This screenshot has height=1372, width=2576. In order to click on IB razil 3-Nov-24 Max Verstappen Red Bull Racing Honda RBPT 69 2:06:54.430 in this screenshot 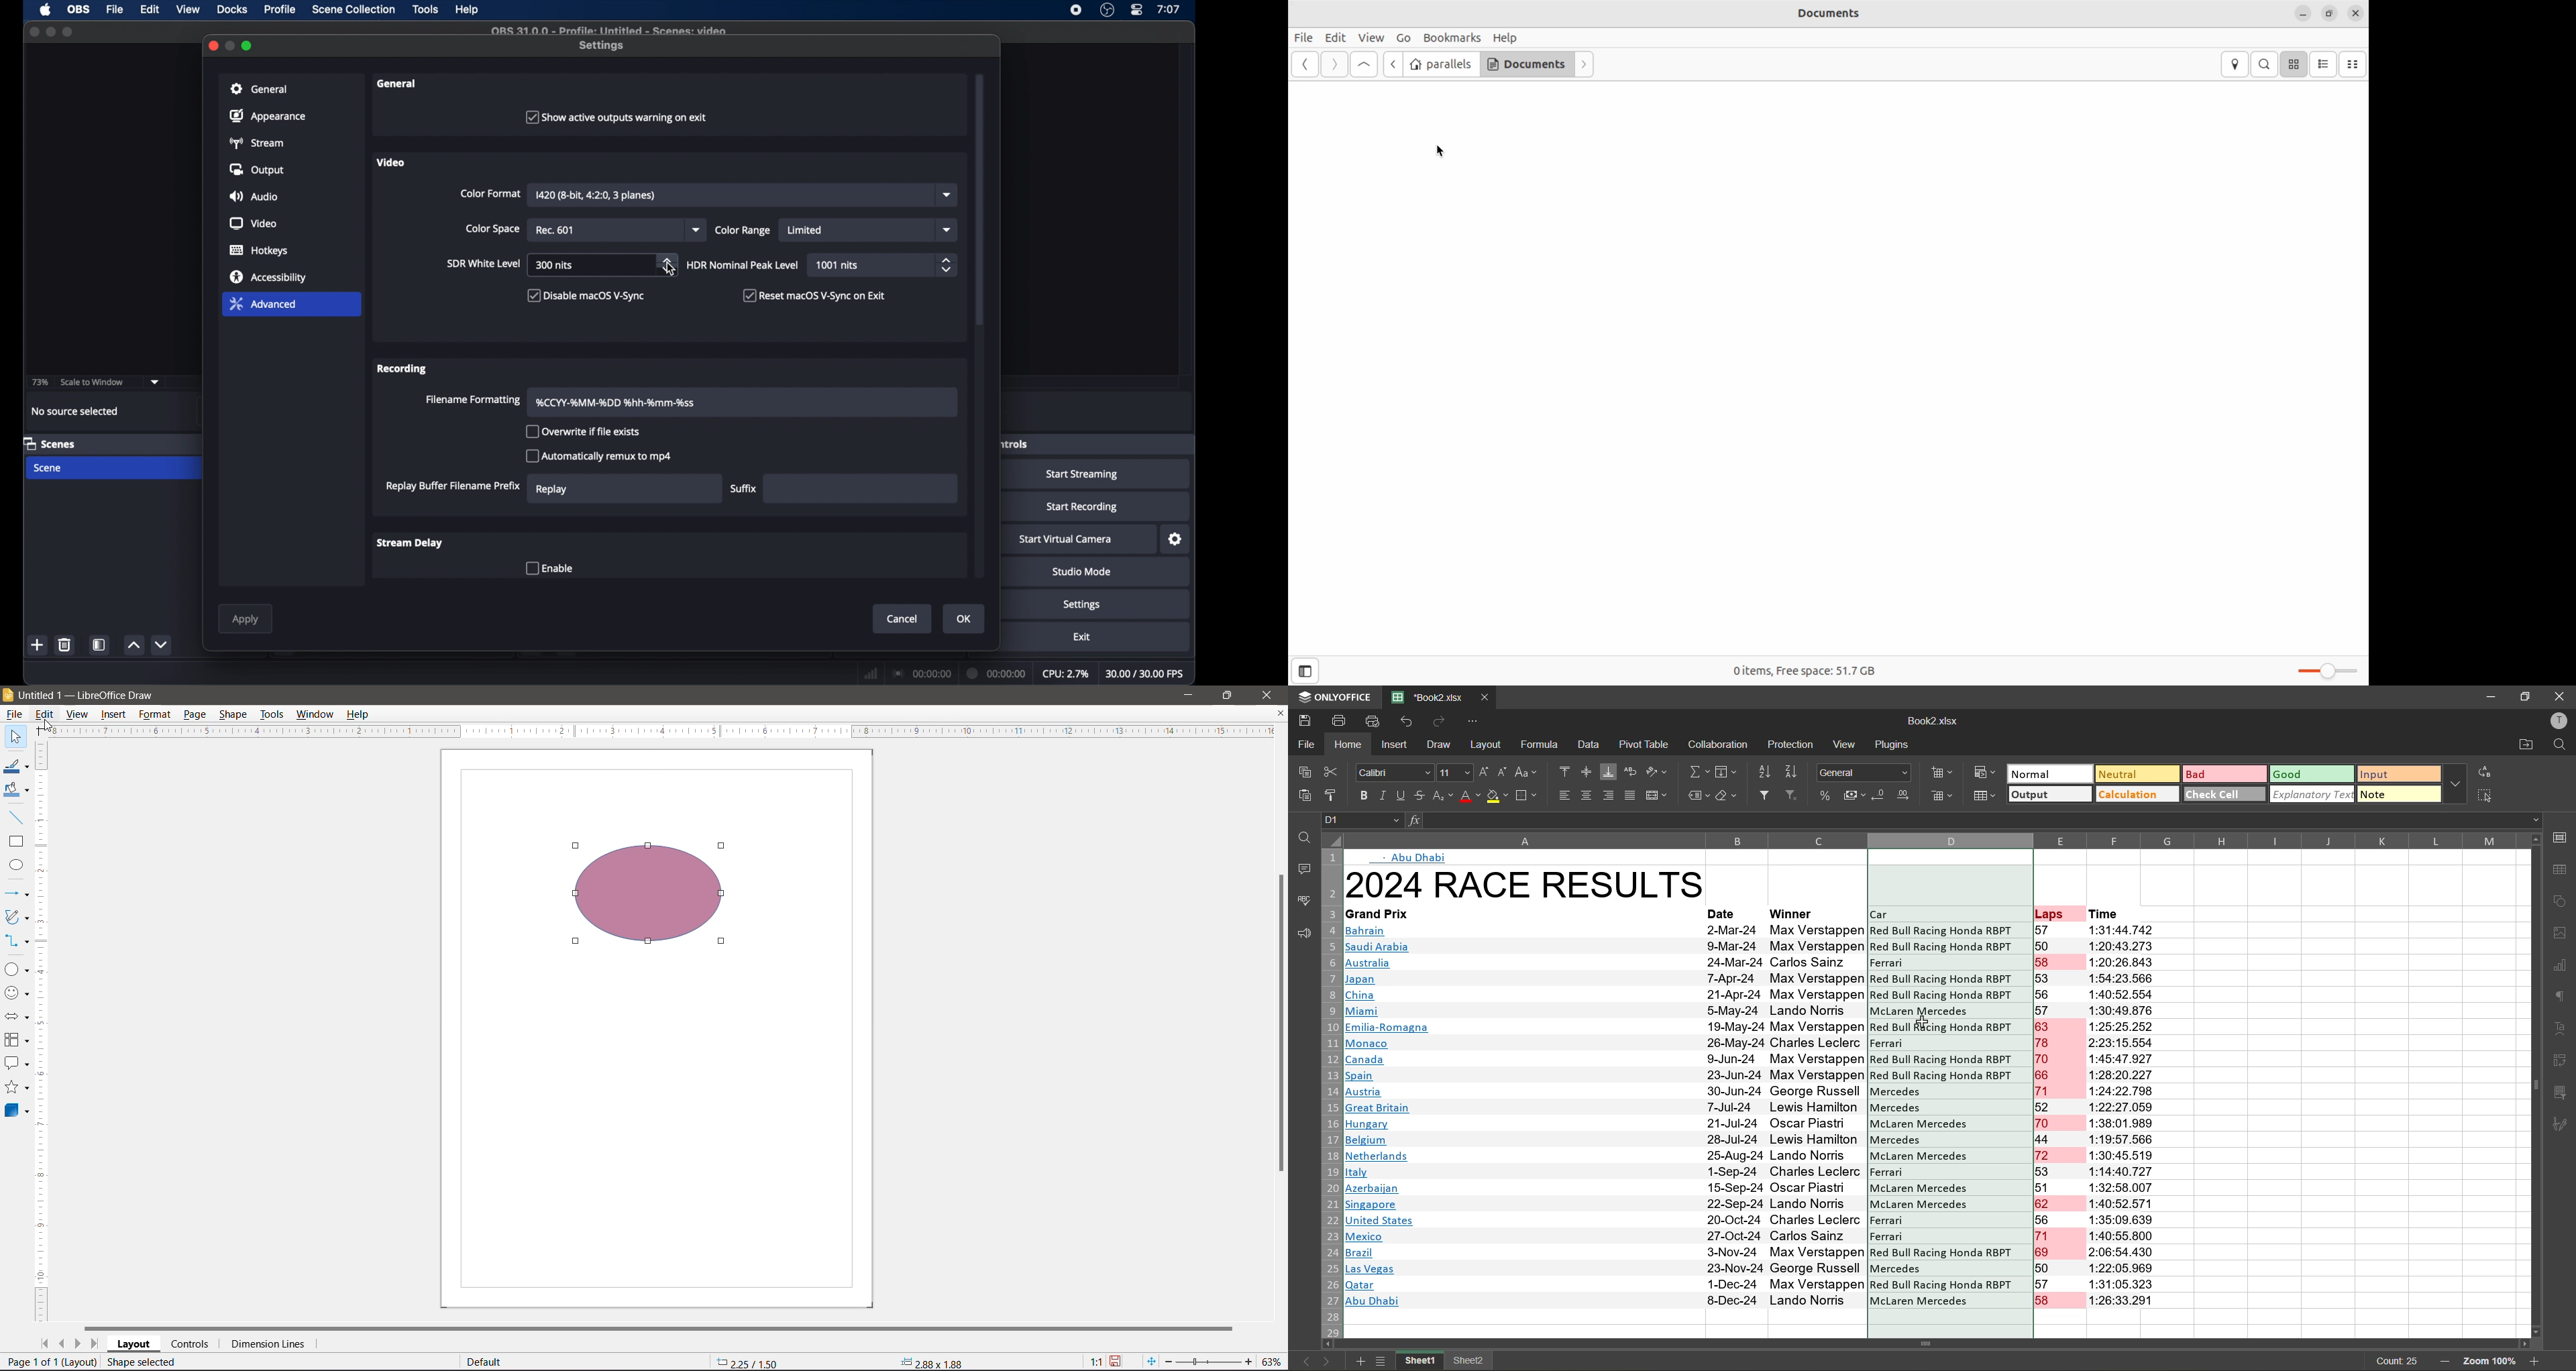, I will do `click(1750, 1254)`.